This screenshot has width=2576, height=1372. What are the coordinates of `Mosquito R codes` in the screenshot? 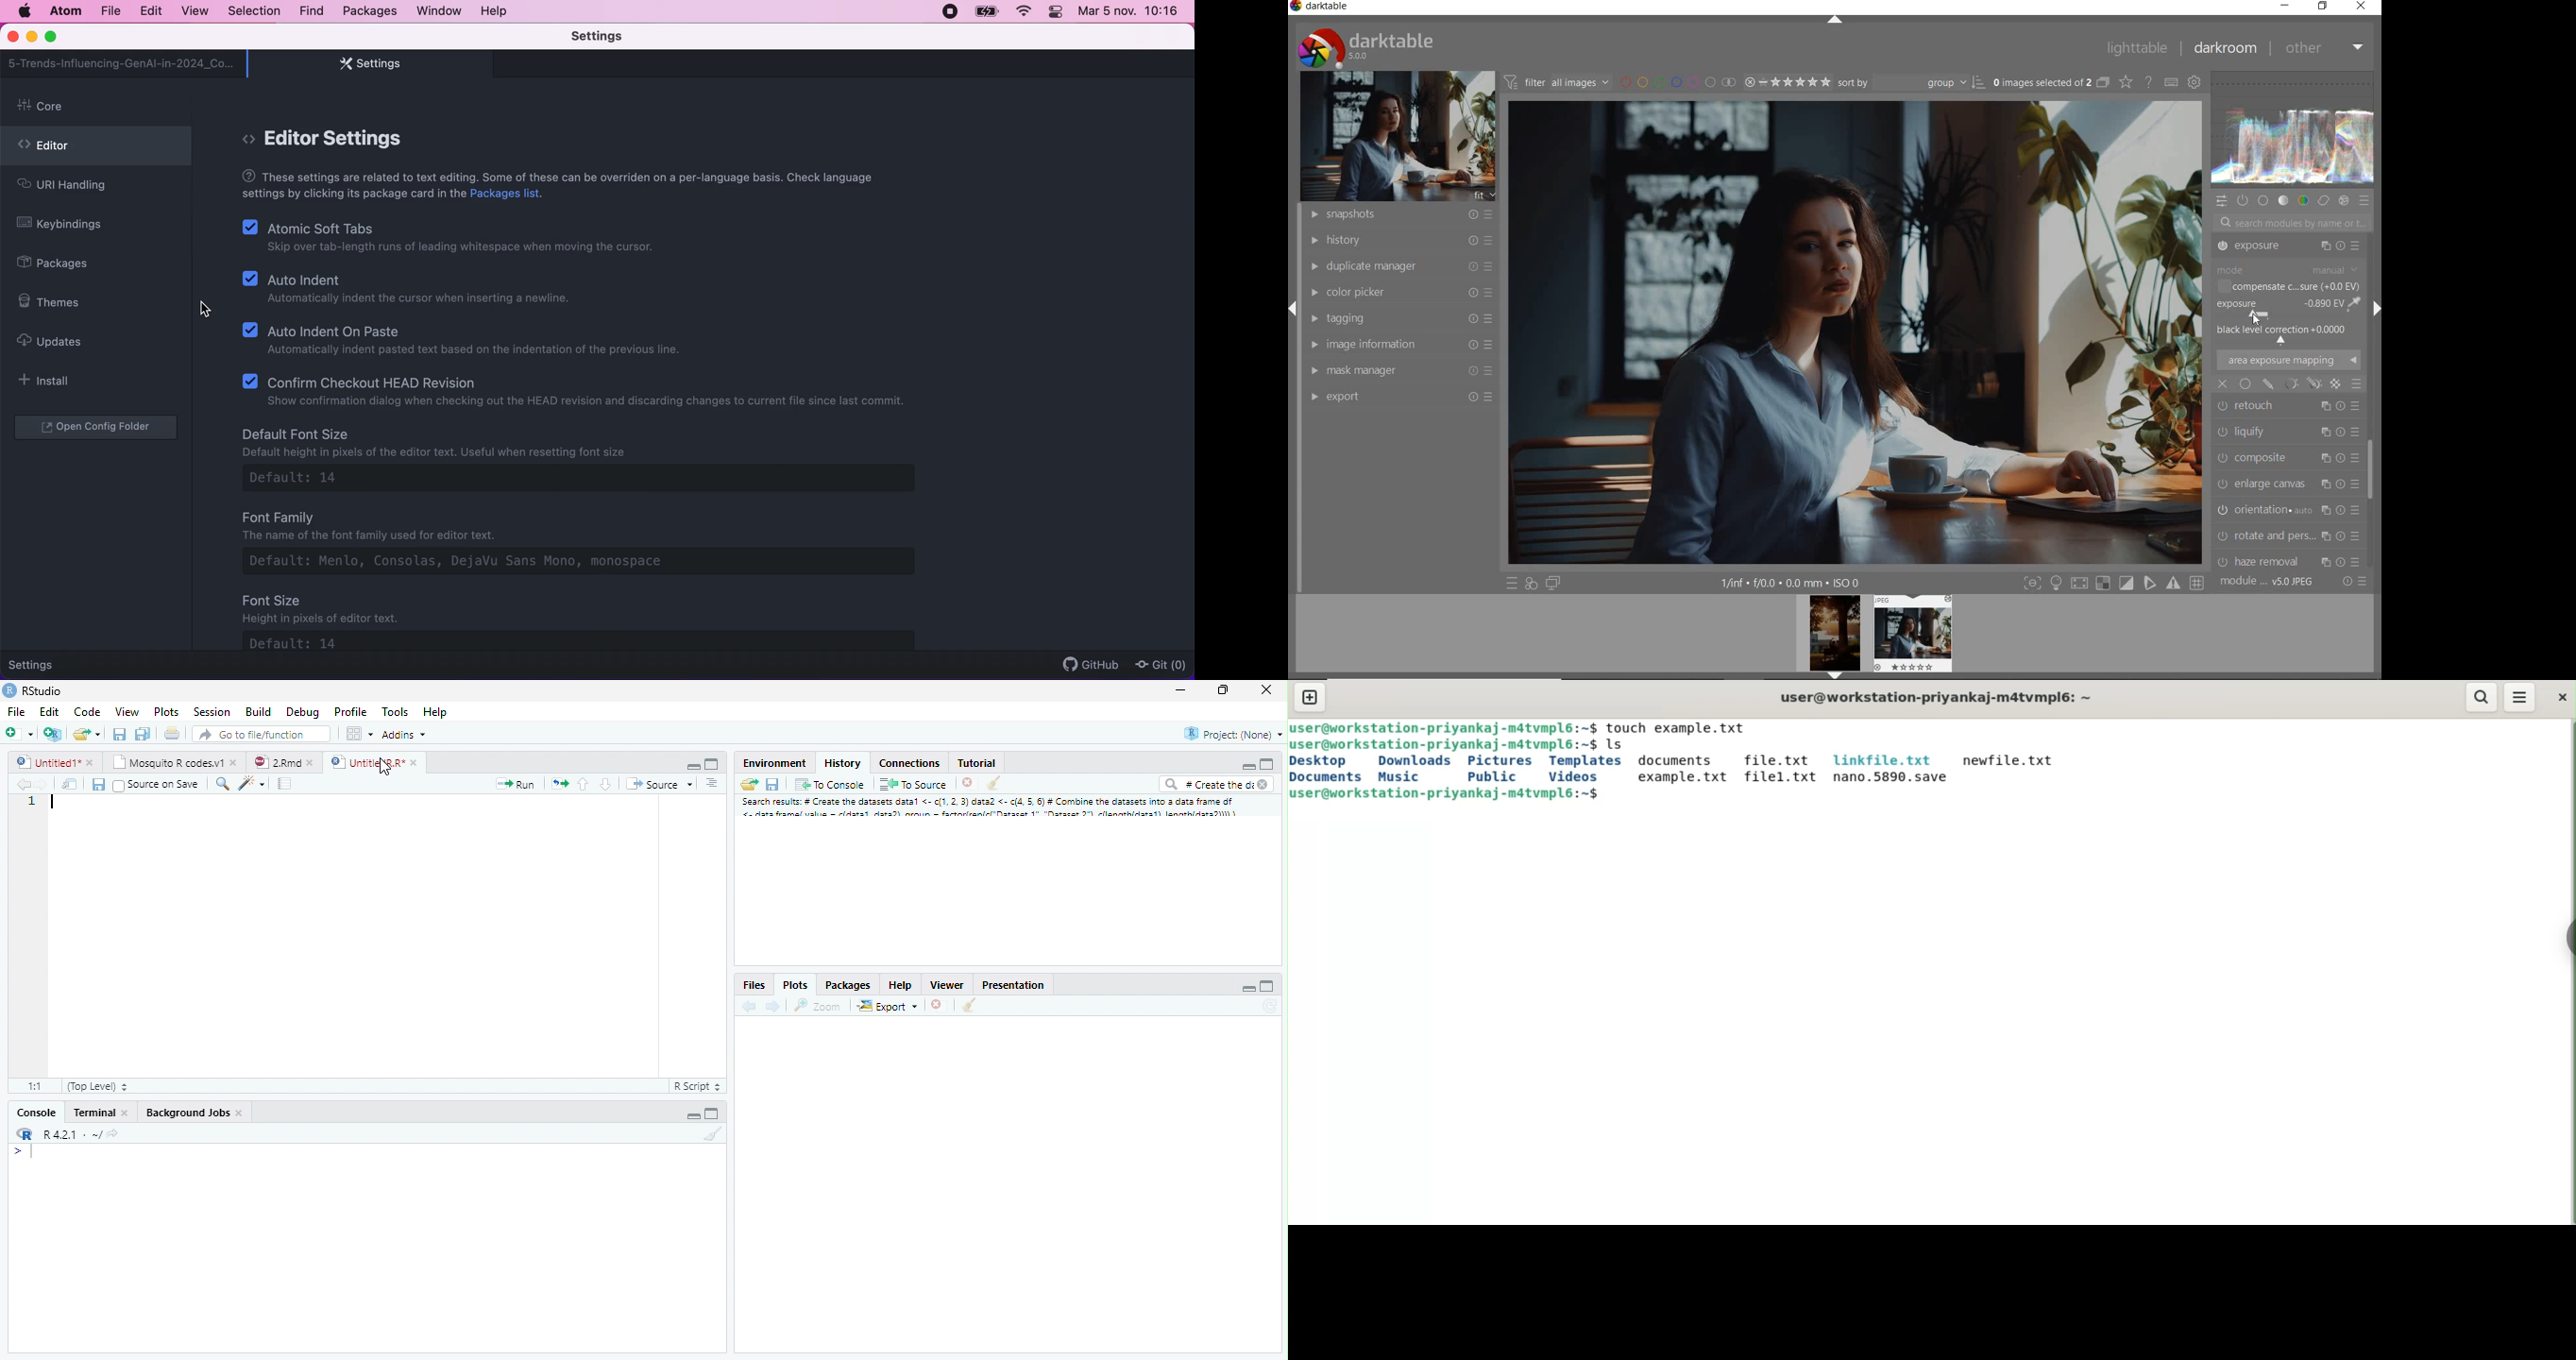 It's located at (178, 762).